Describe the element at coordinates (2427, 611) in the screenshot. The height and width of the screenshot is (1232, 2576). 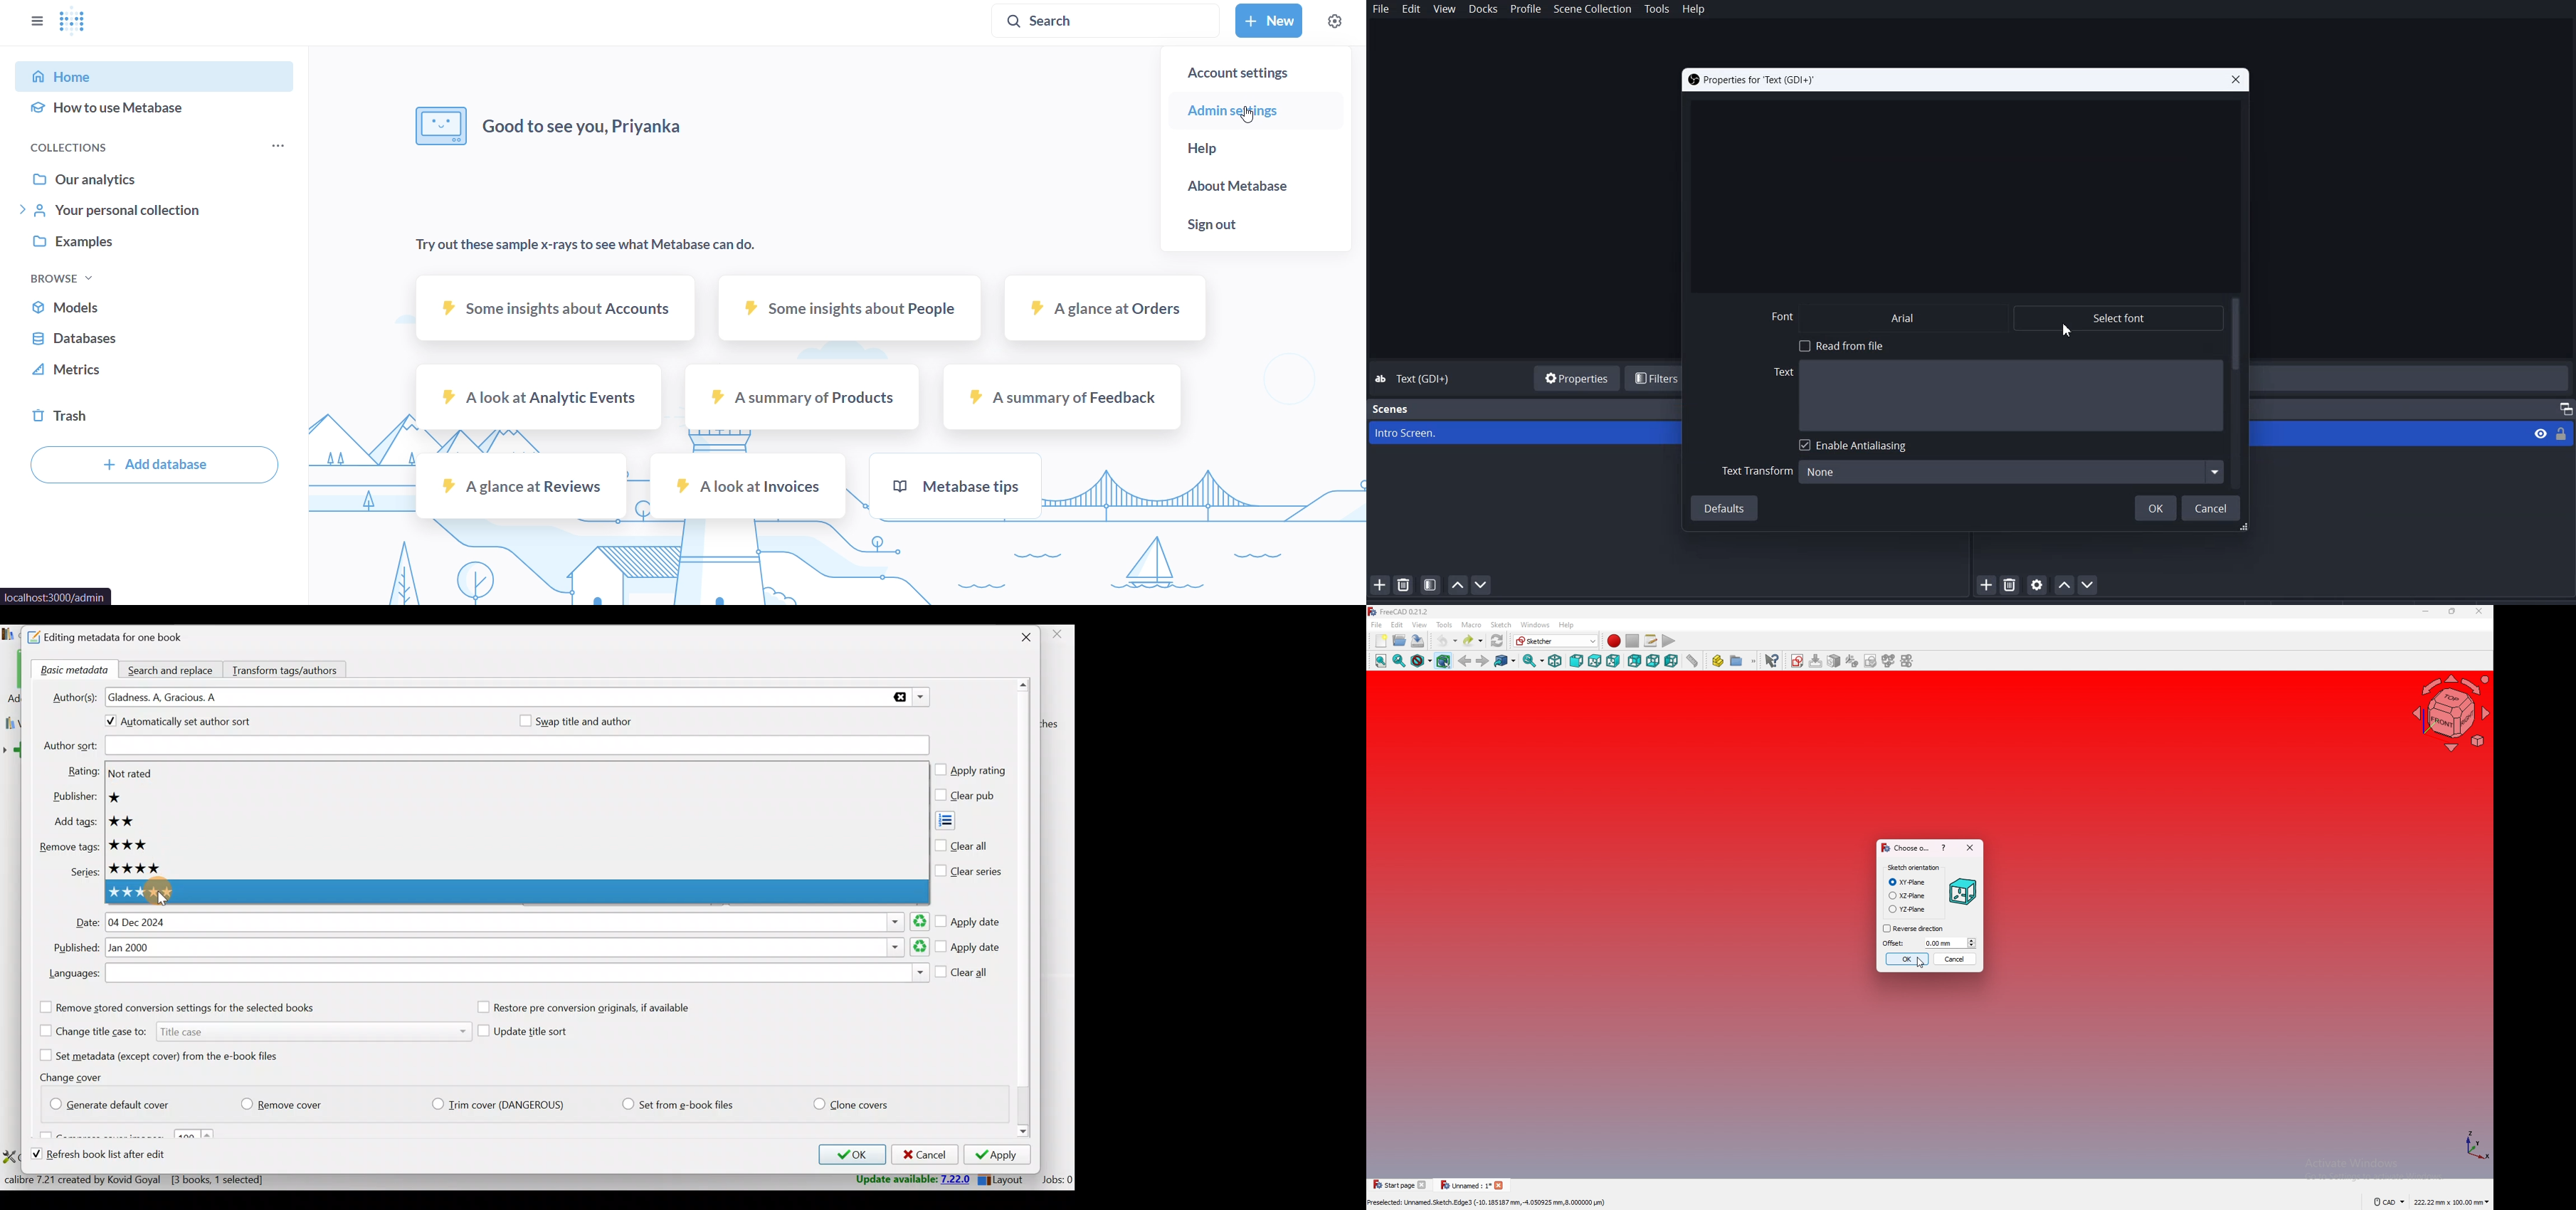
I see `minimize` at that location.